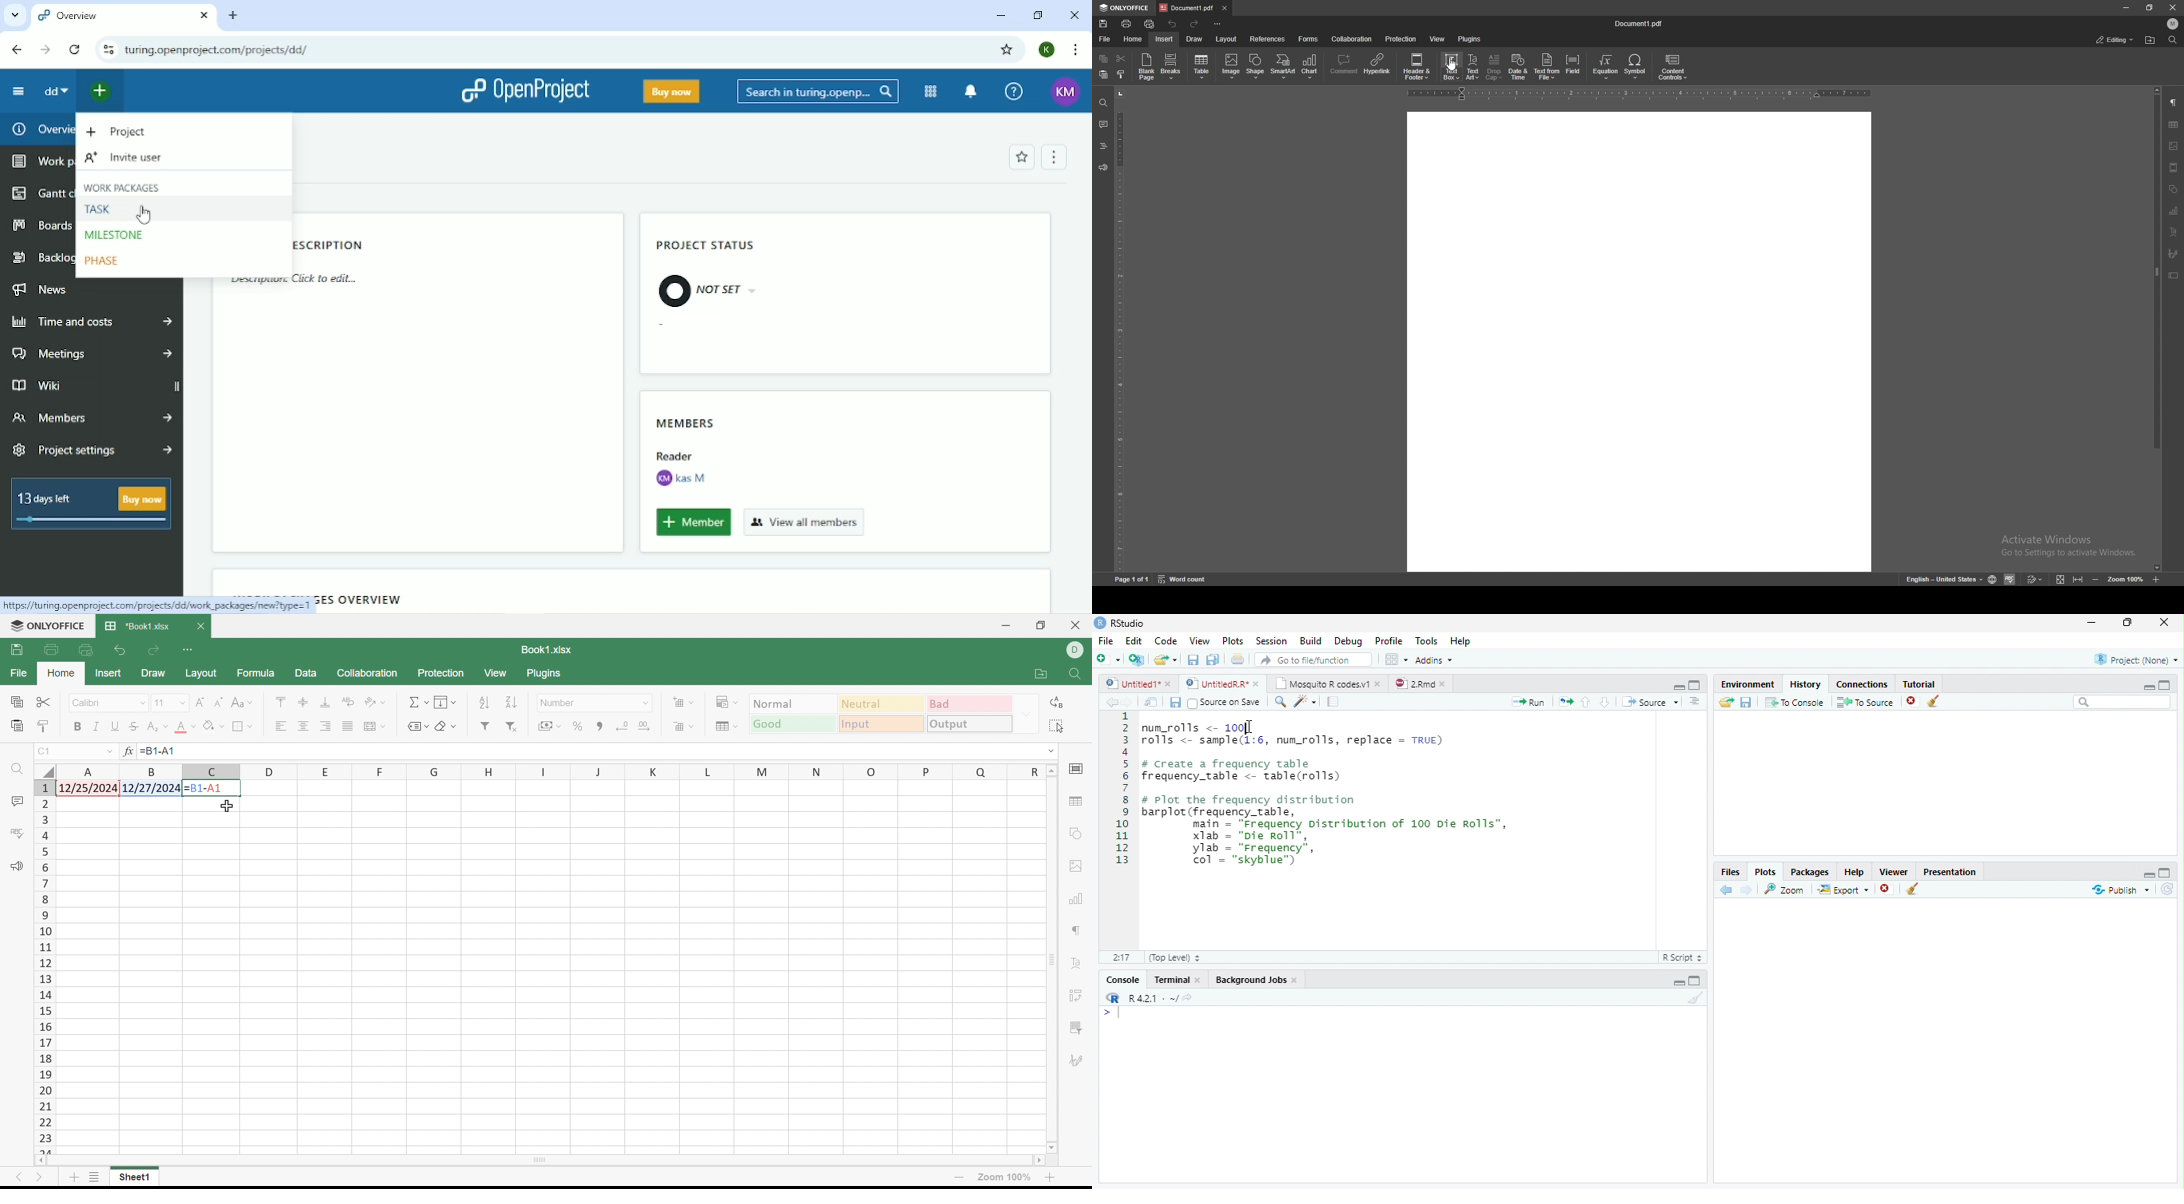 The width and height of the screenshot is (2184, 1204). I want to click on Replace, so click(1058, 703).